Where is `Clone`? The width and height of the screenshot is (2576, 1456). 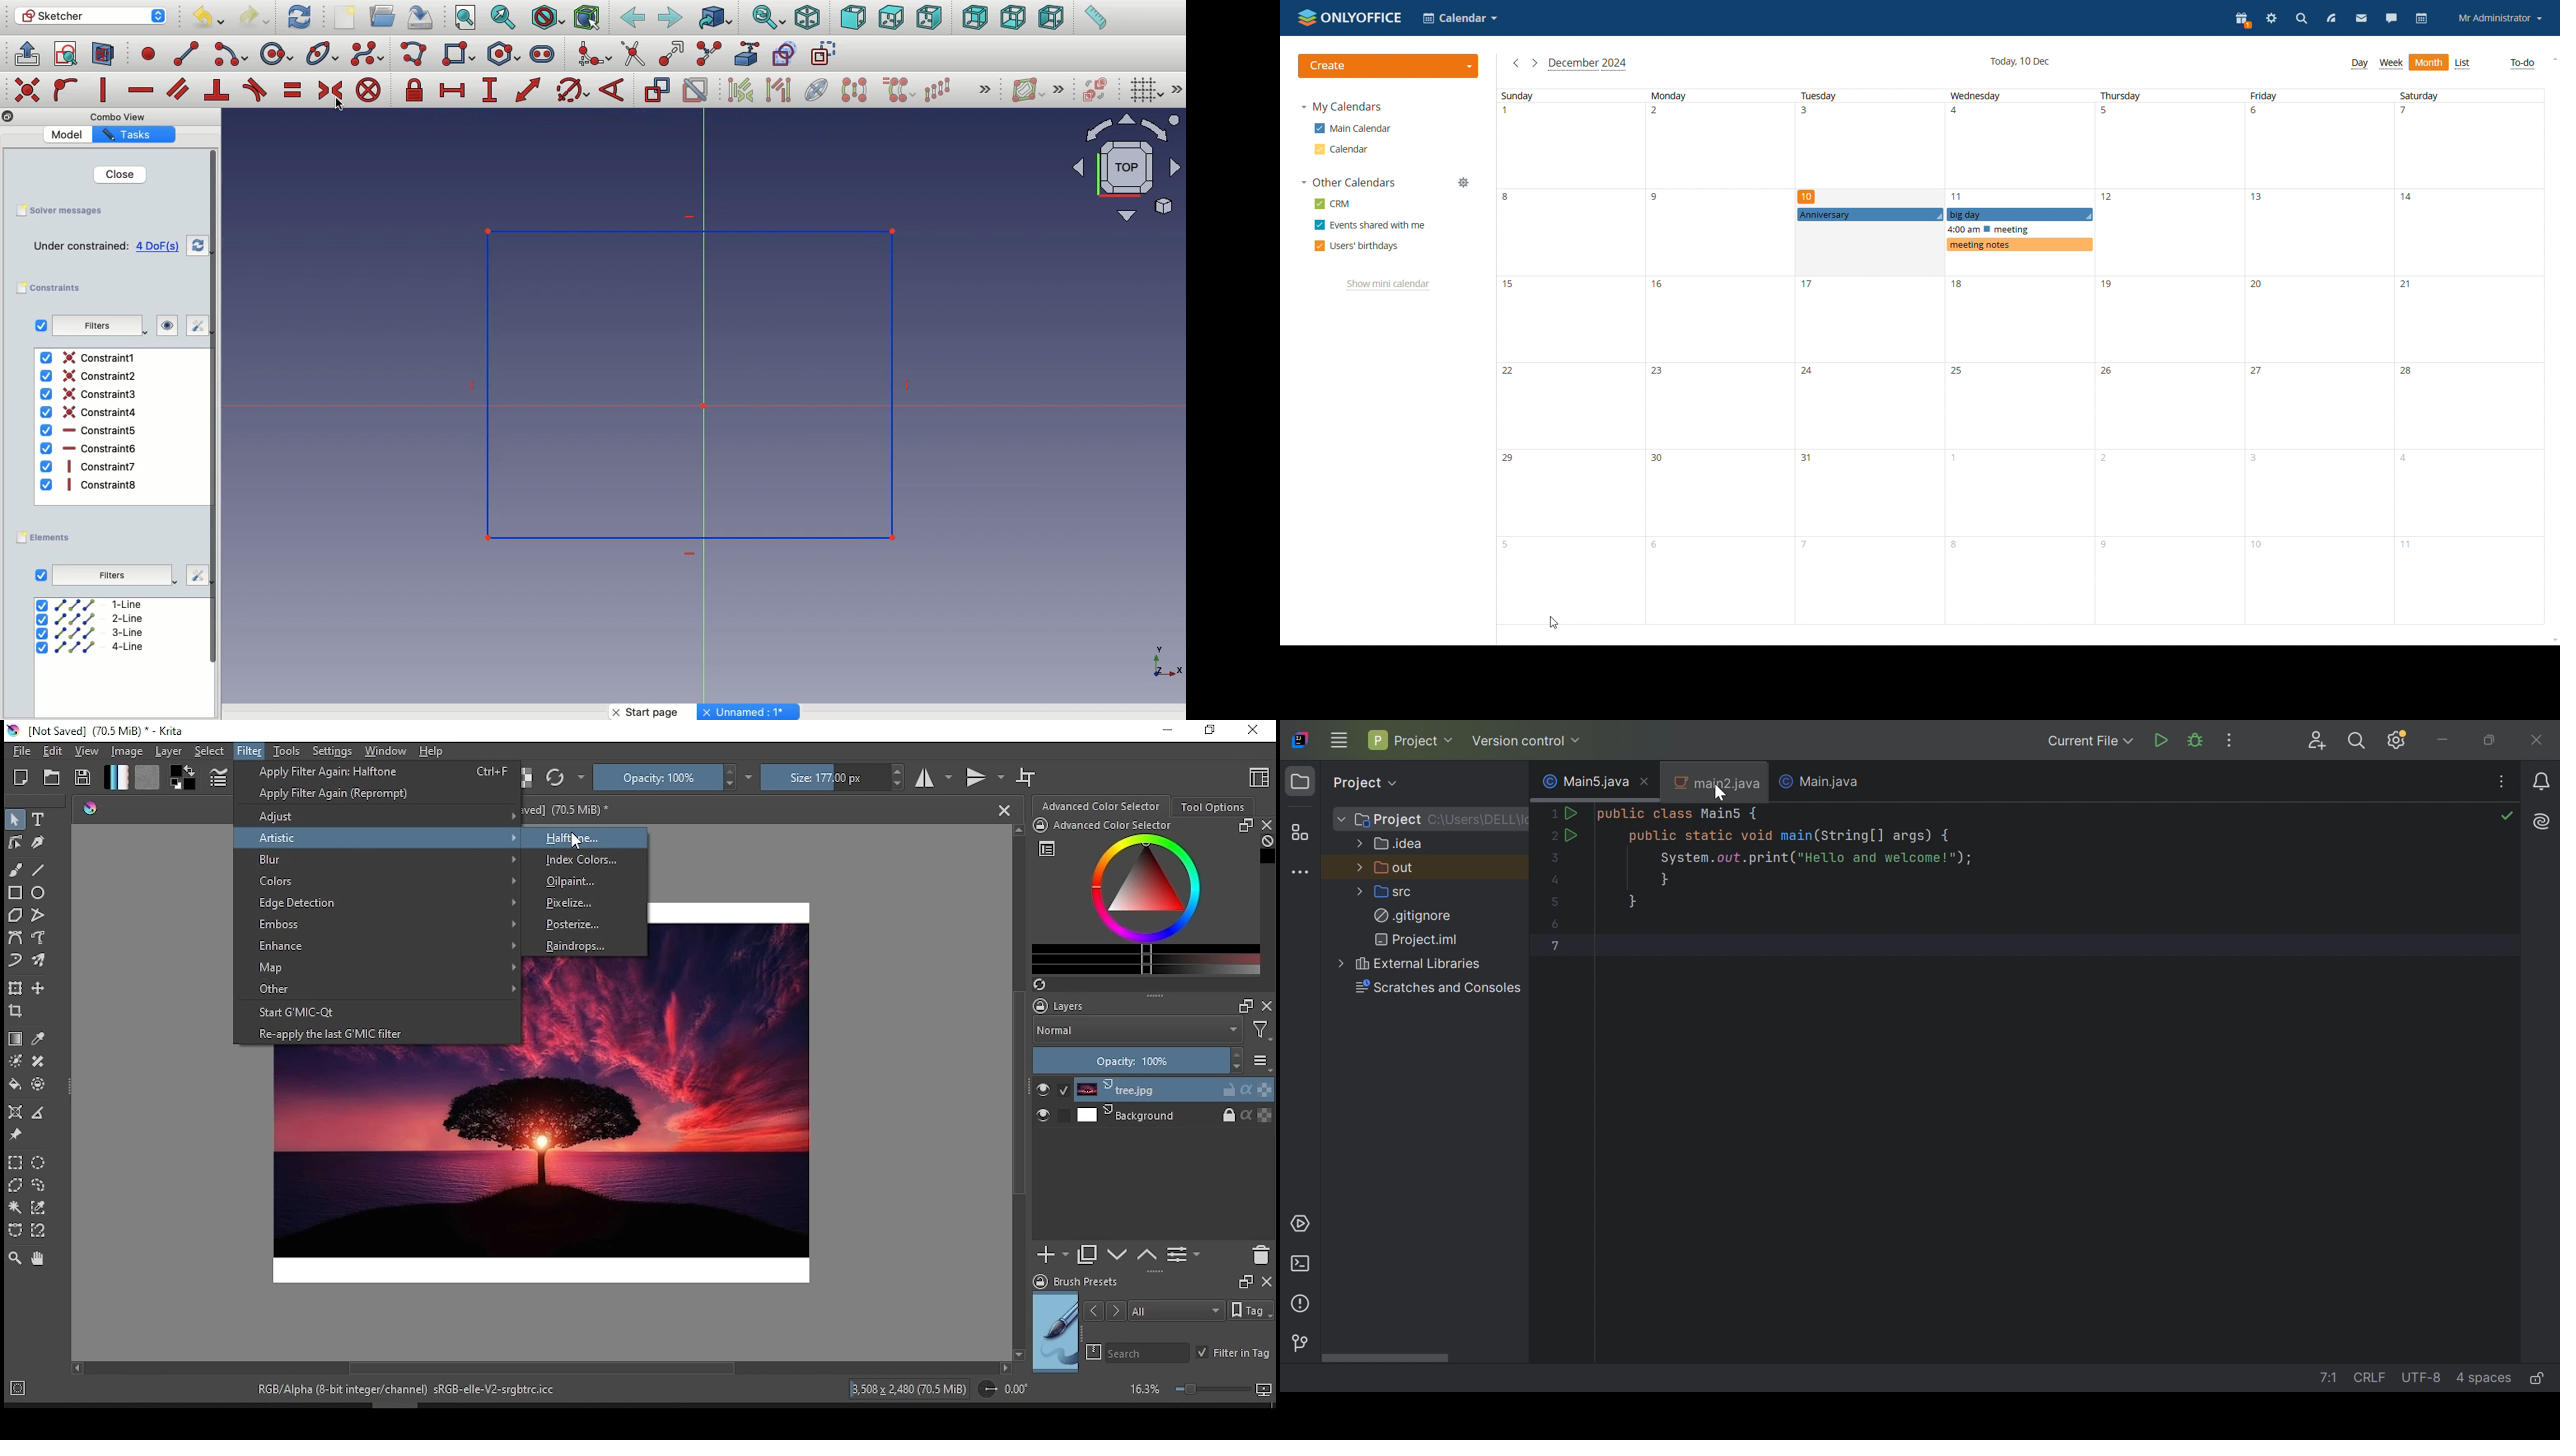 Clone is located at coordinates (897, 91).